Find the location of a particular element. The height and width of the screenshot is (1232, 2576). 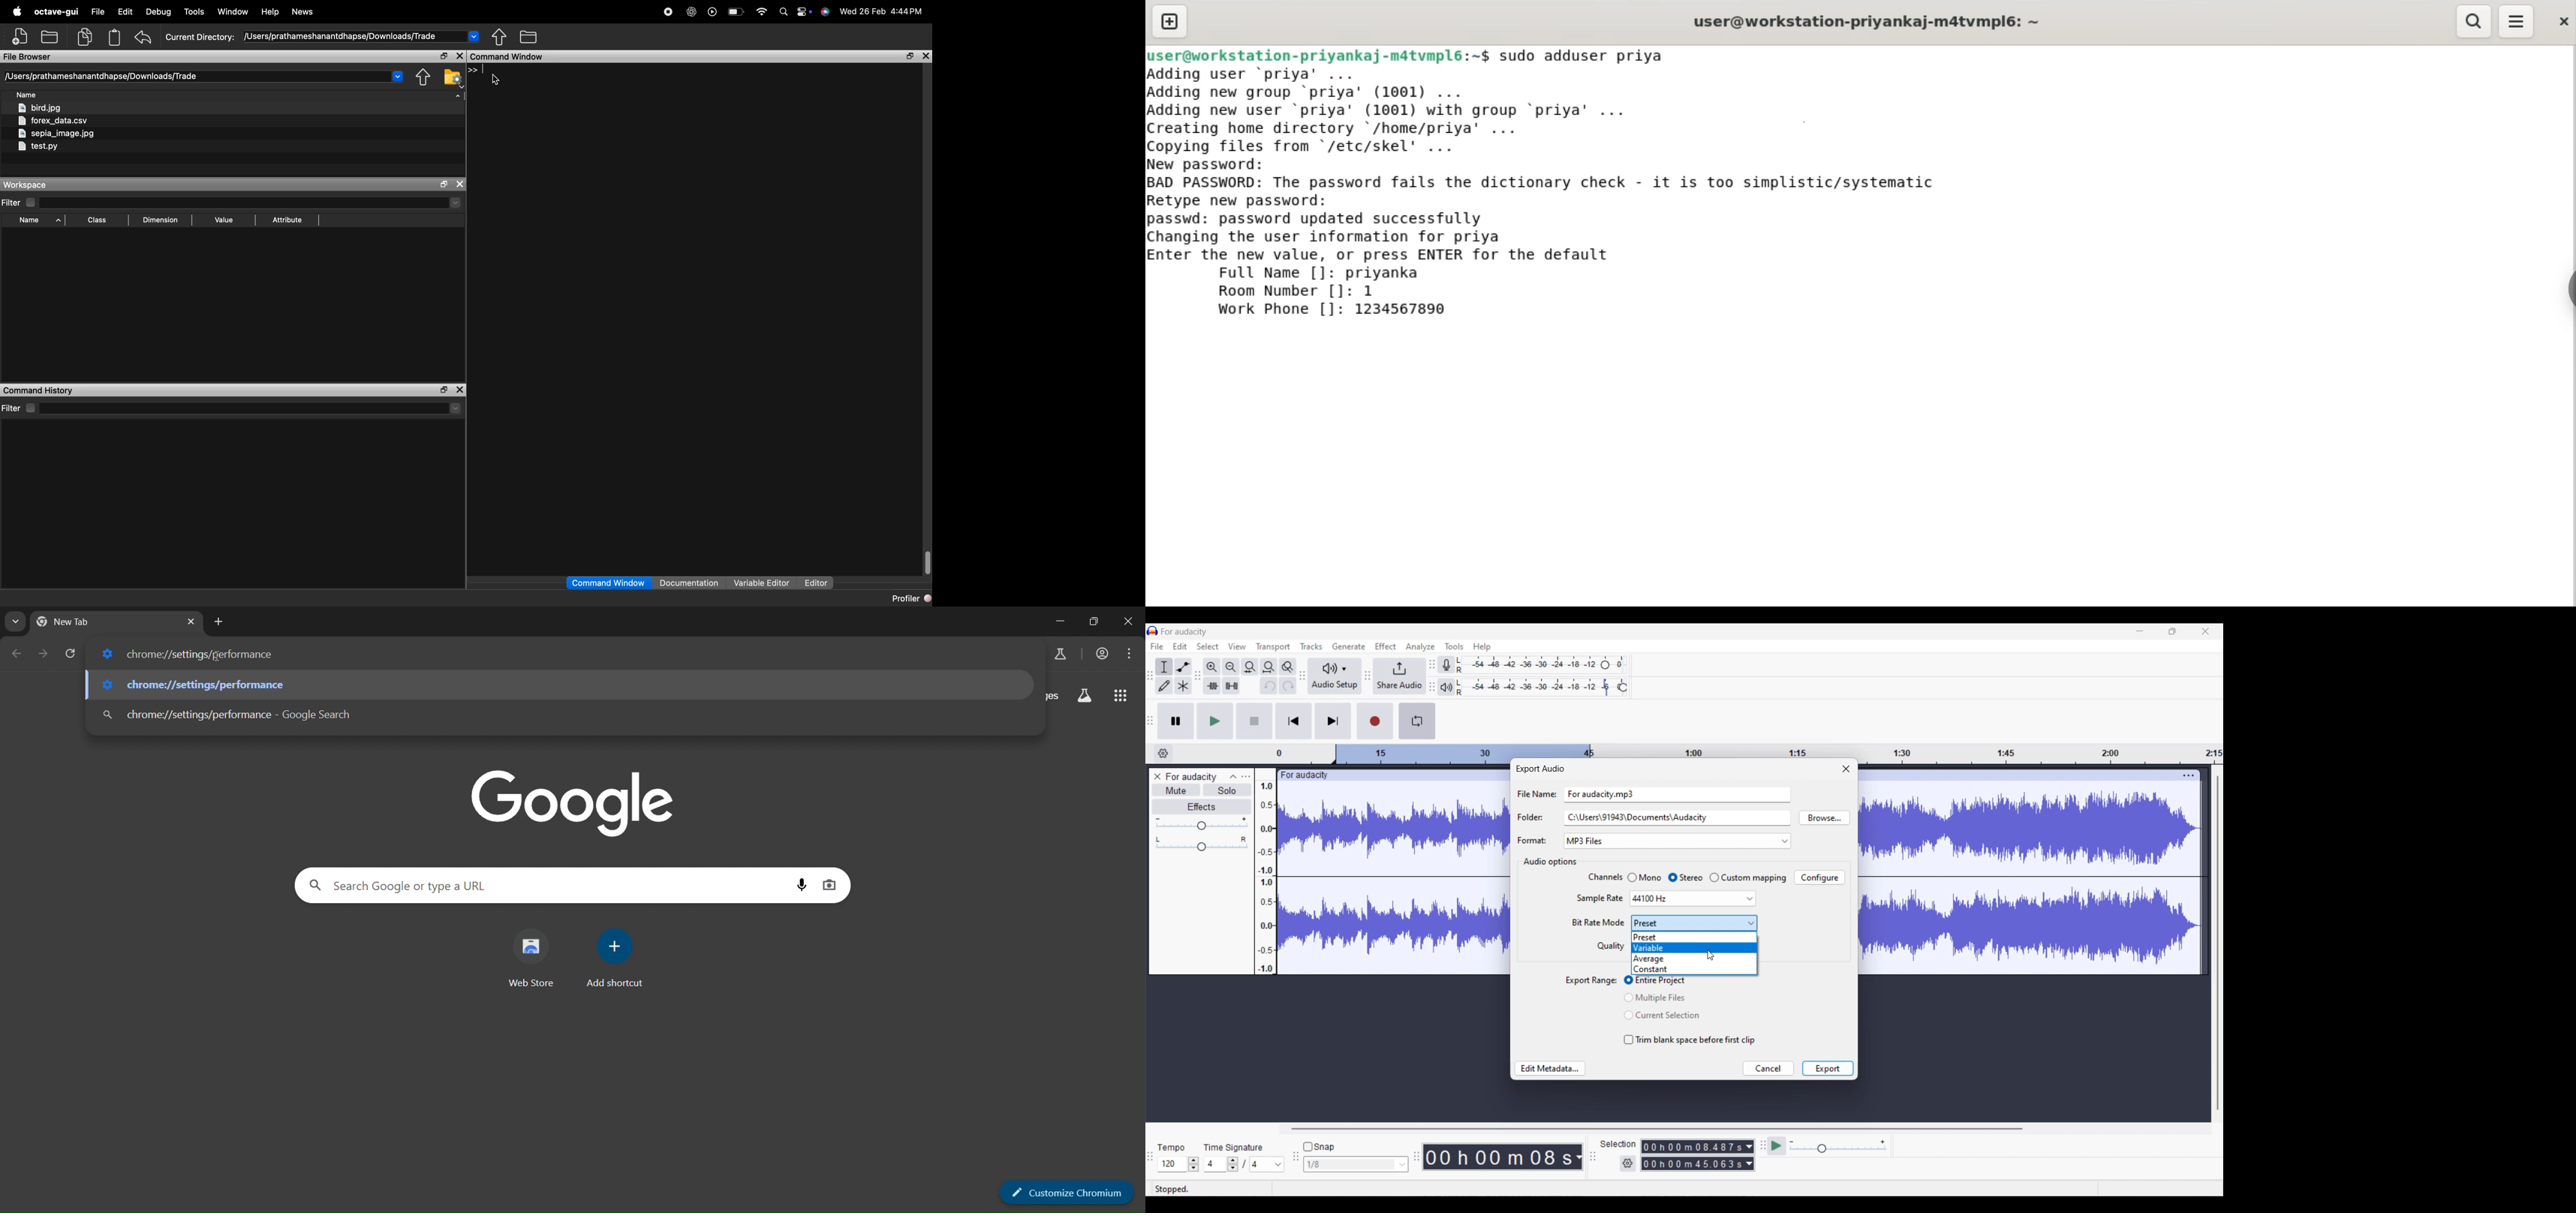

Playback level is located at coordinates (1535, 687).